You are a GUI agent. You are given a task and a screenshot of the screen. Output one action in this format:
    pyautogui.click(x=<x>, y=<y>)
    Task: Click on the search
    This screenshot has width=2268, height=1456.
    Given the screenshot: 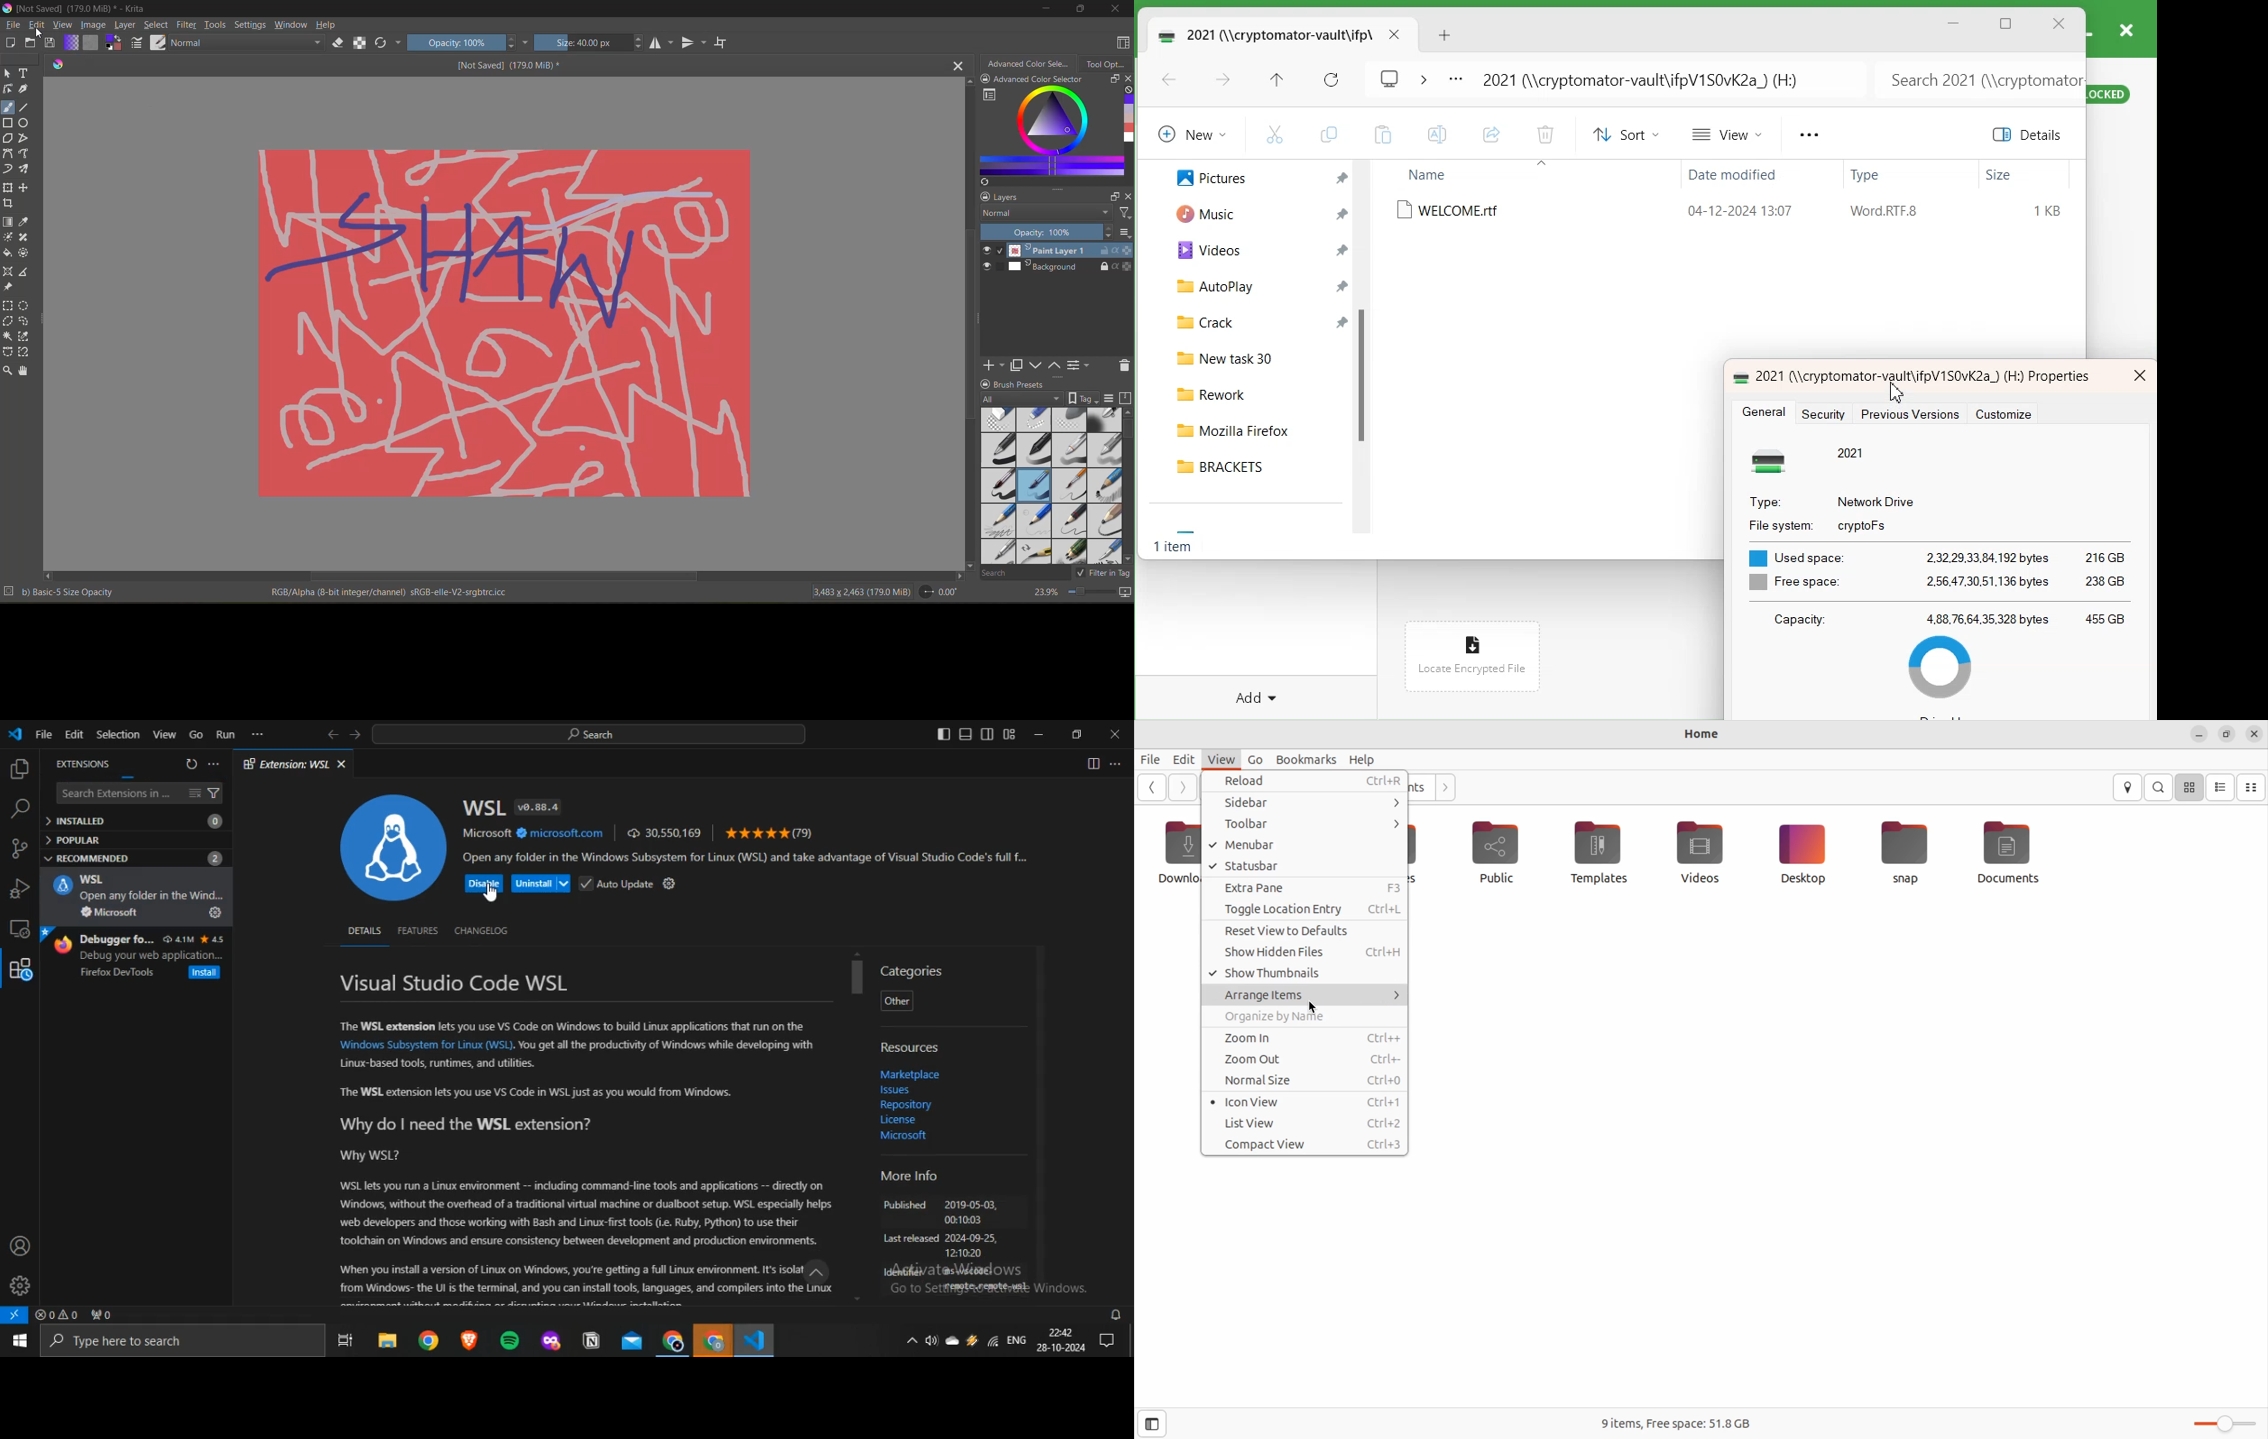 What is the action you would take?
    pyautogui.click(x=2160, y=787)
    